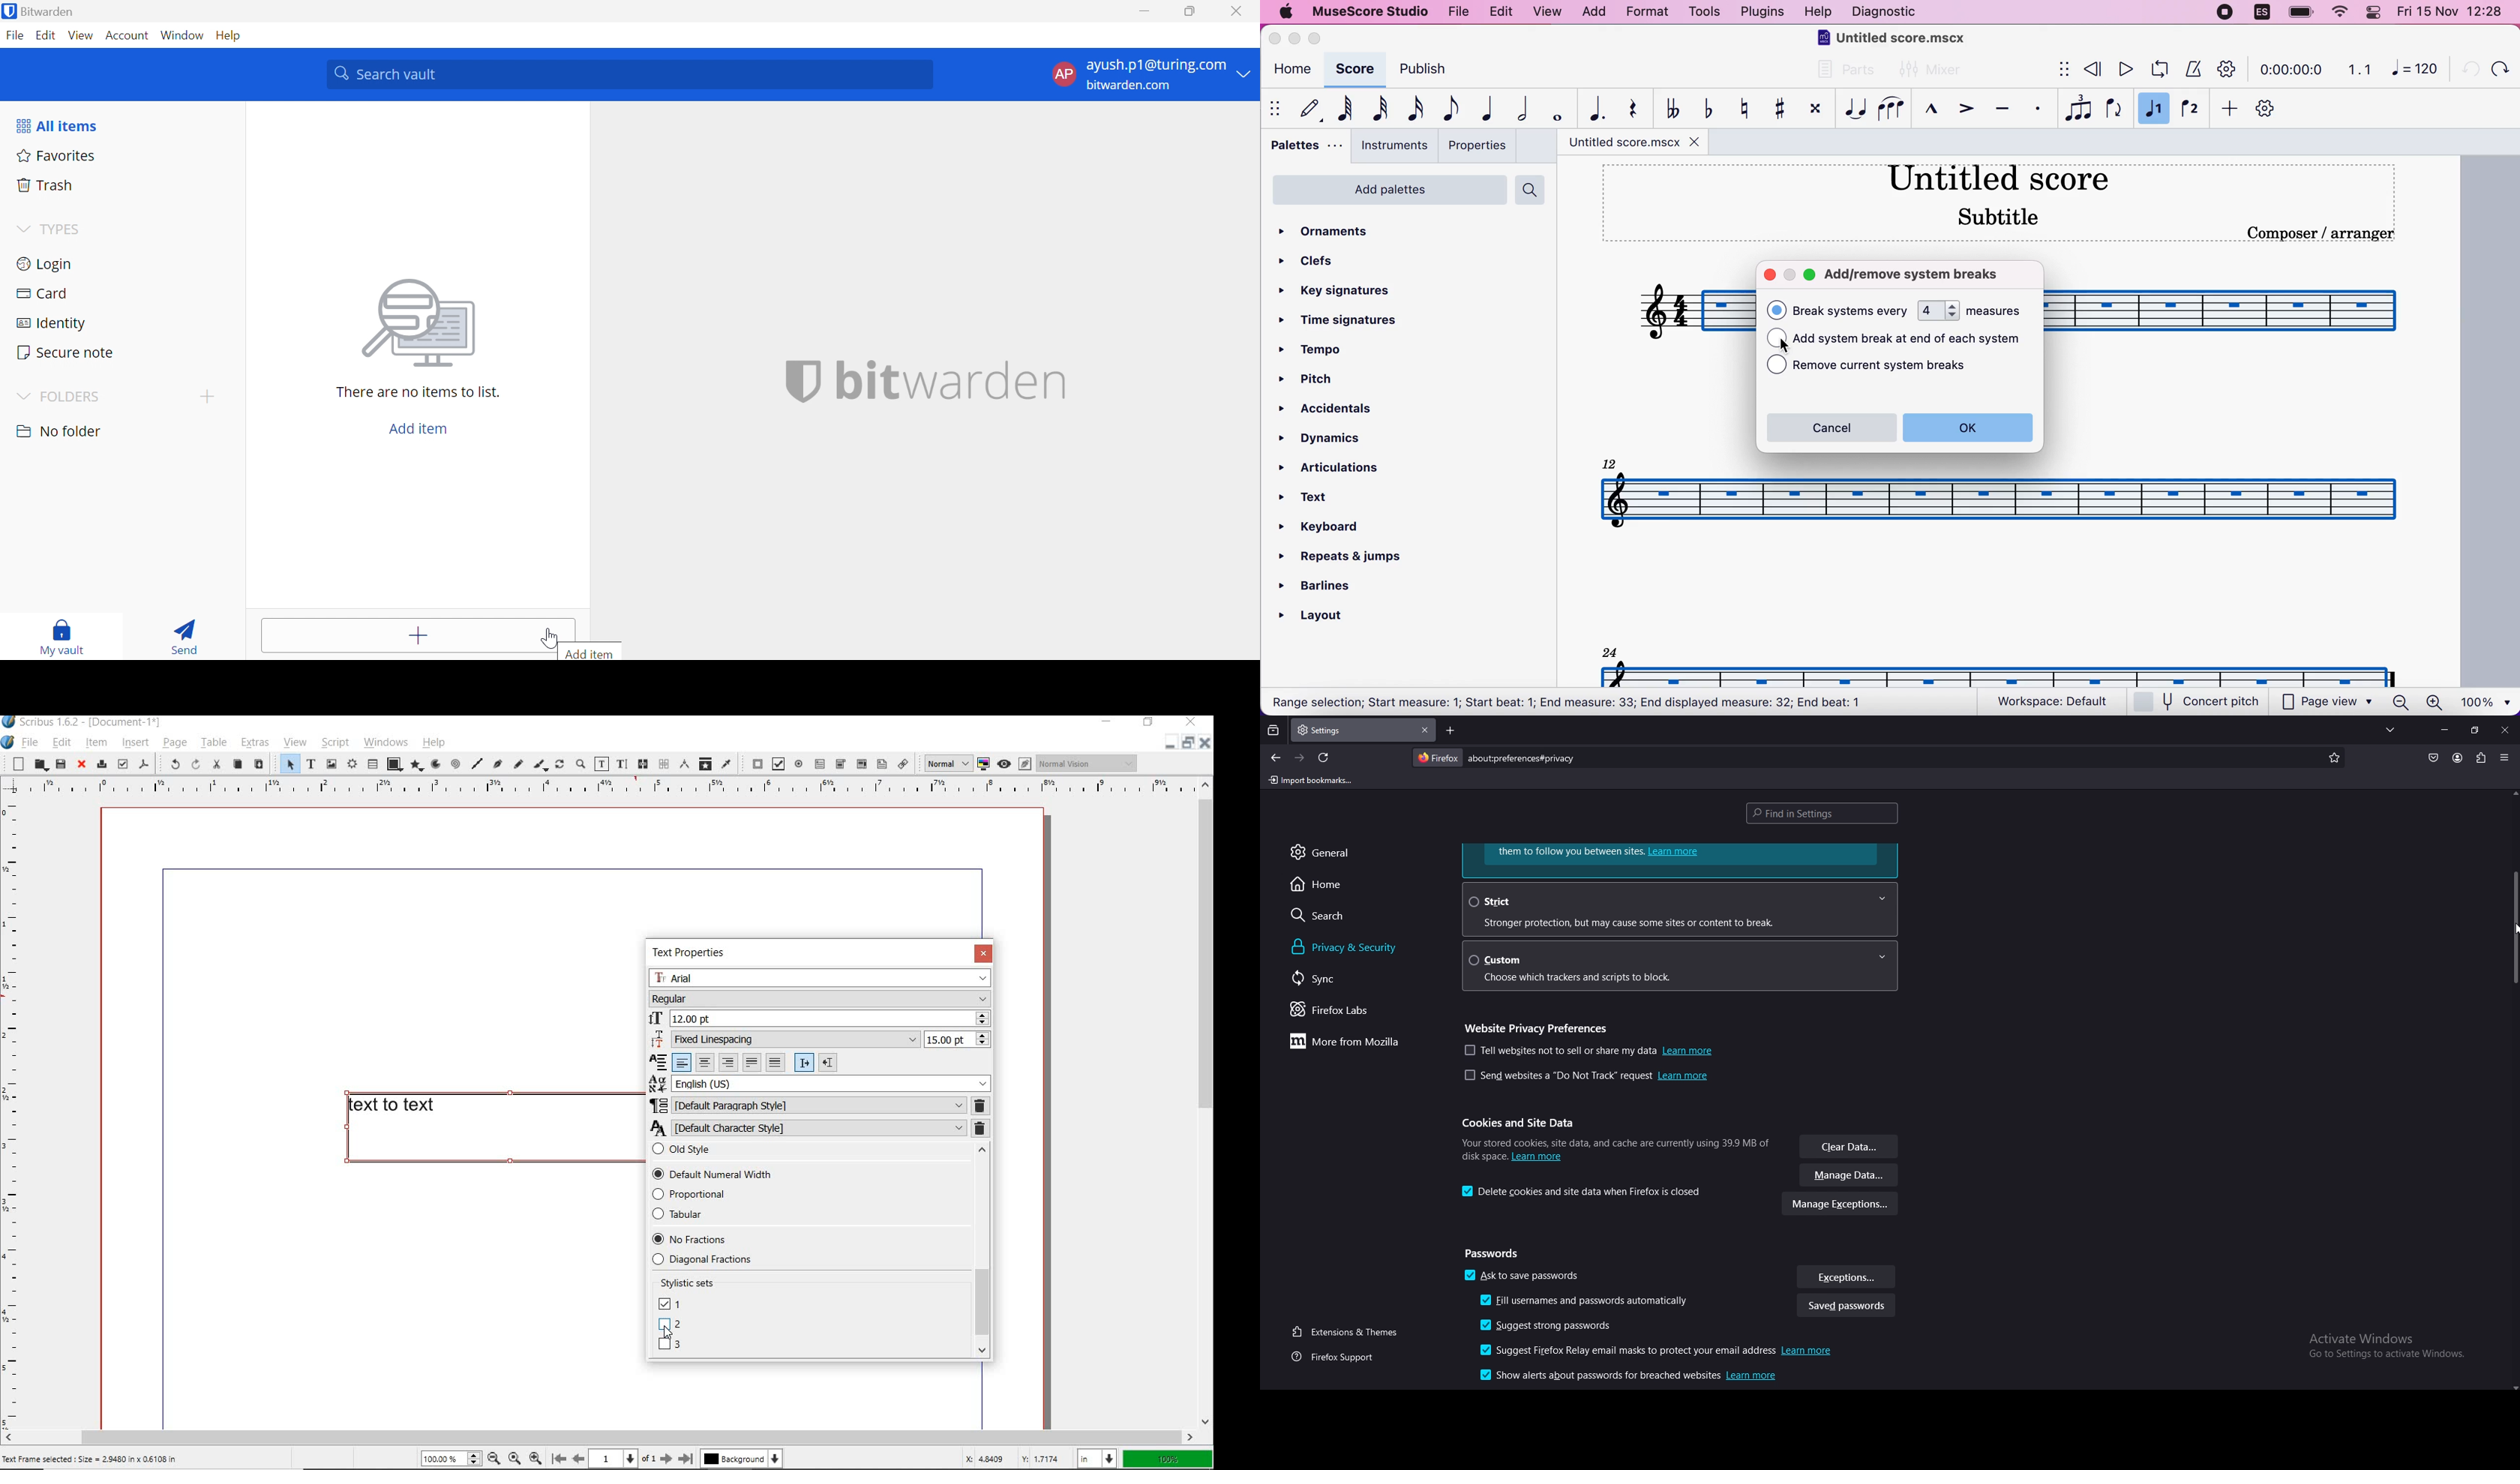  Describe the element at coordinates (491, 1458) in the screenshot. I see `Zoom out` at that location.